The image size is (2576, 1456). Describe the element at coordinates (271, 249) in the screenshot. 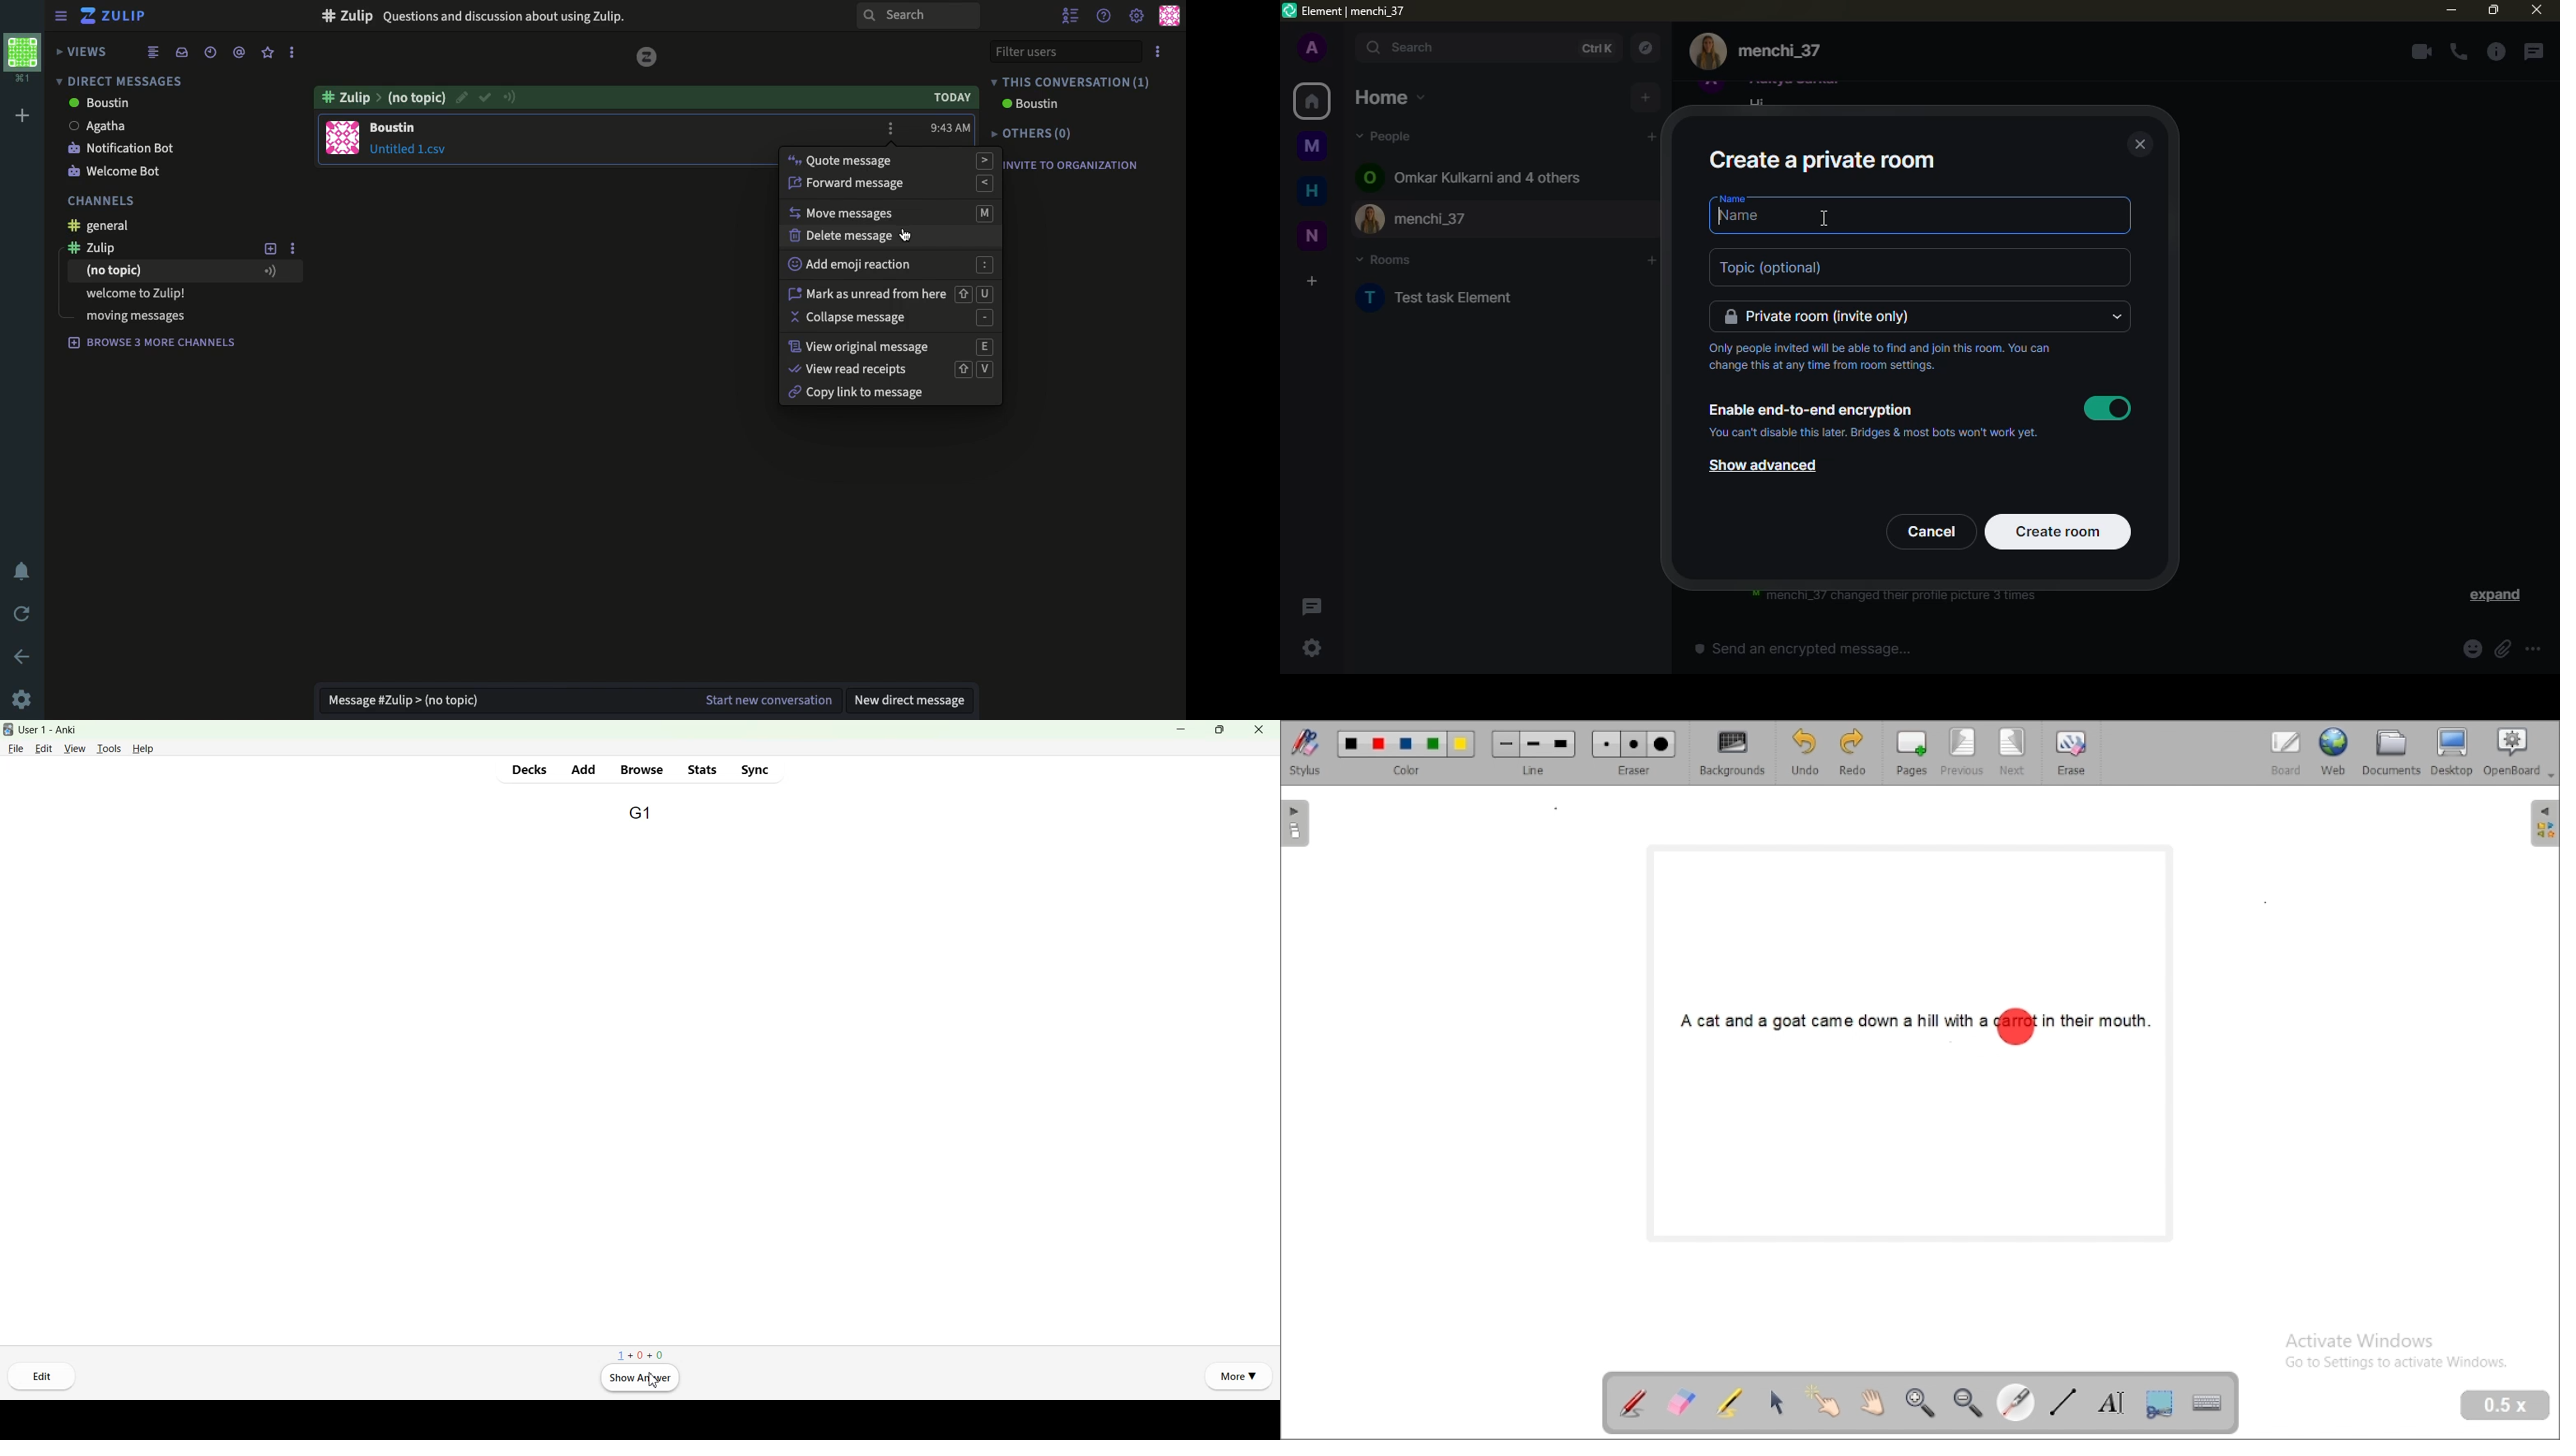

I see `add new topic` at that location.